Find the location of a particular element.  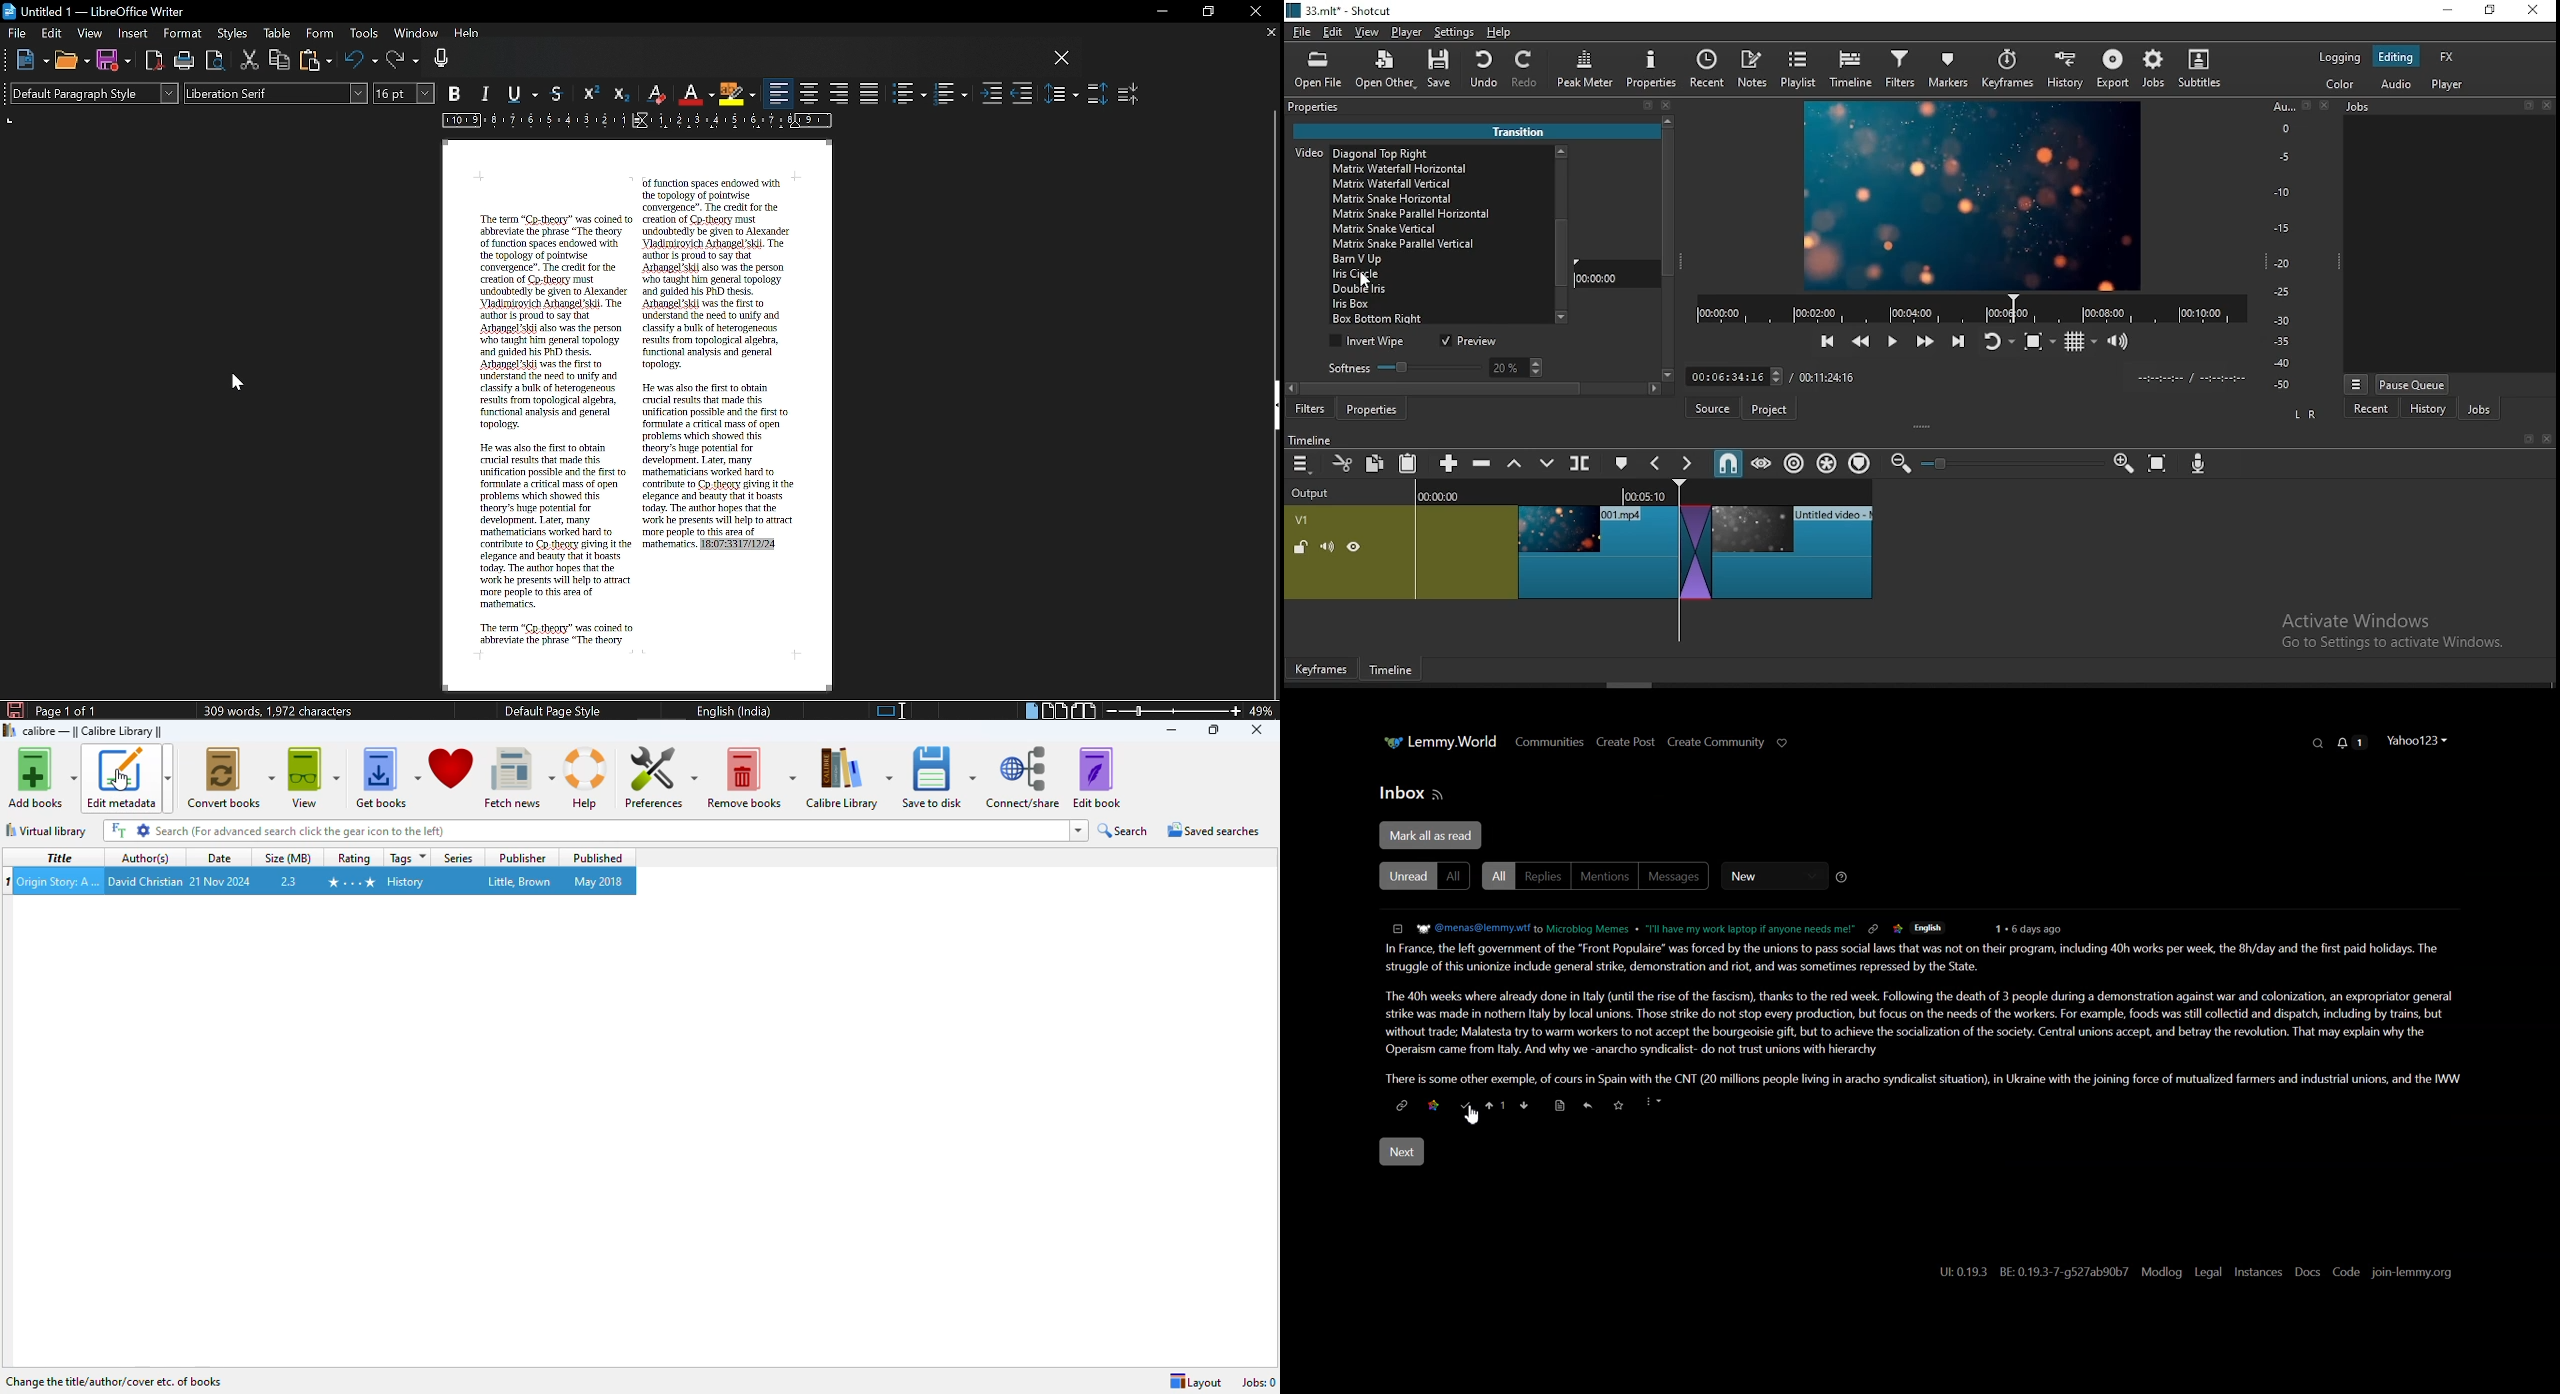

transition option is located at coordinates (1439, 214).